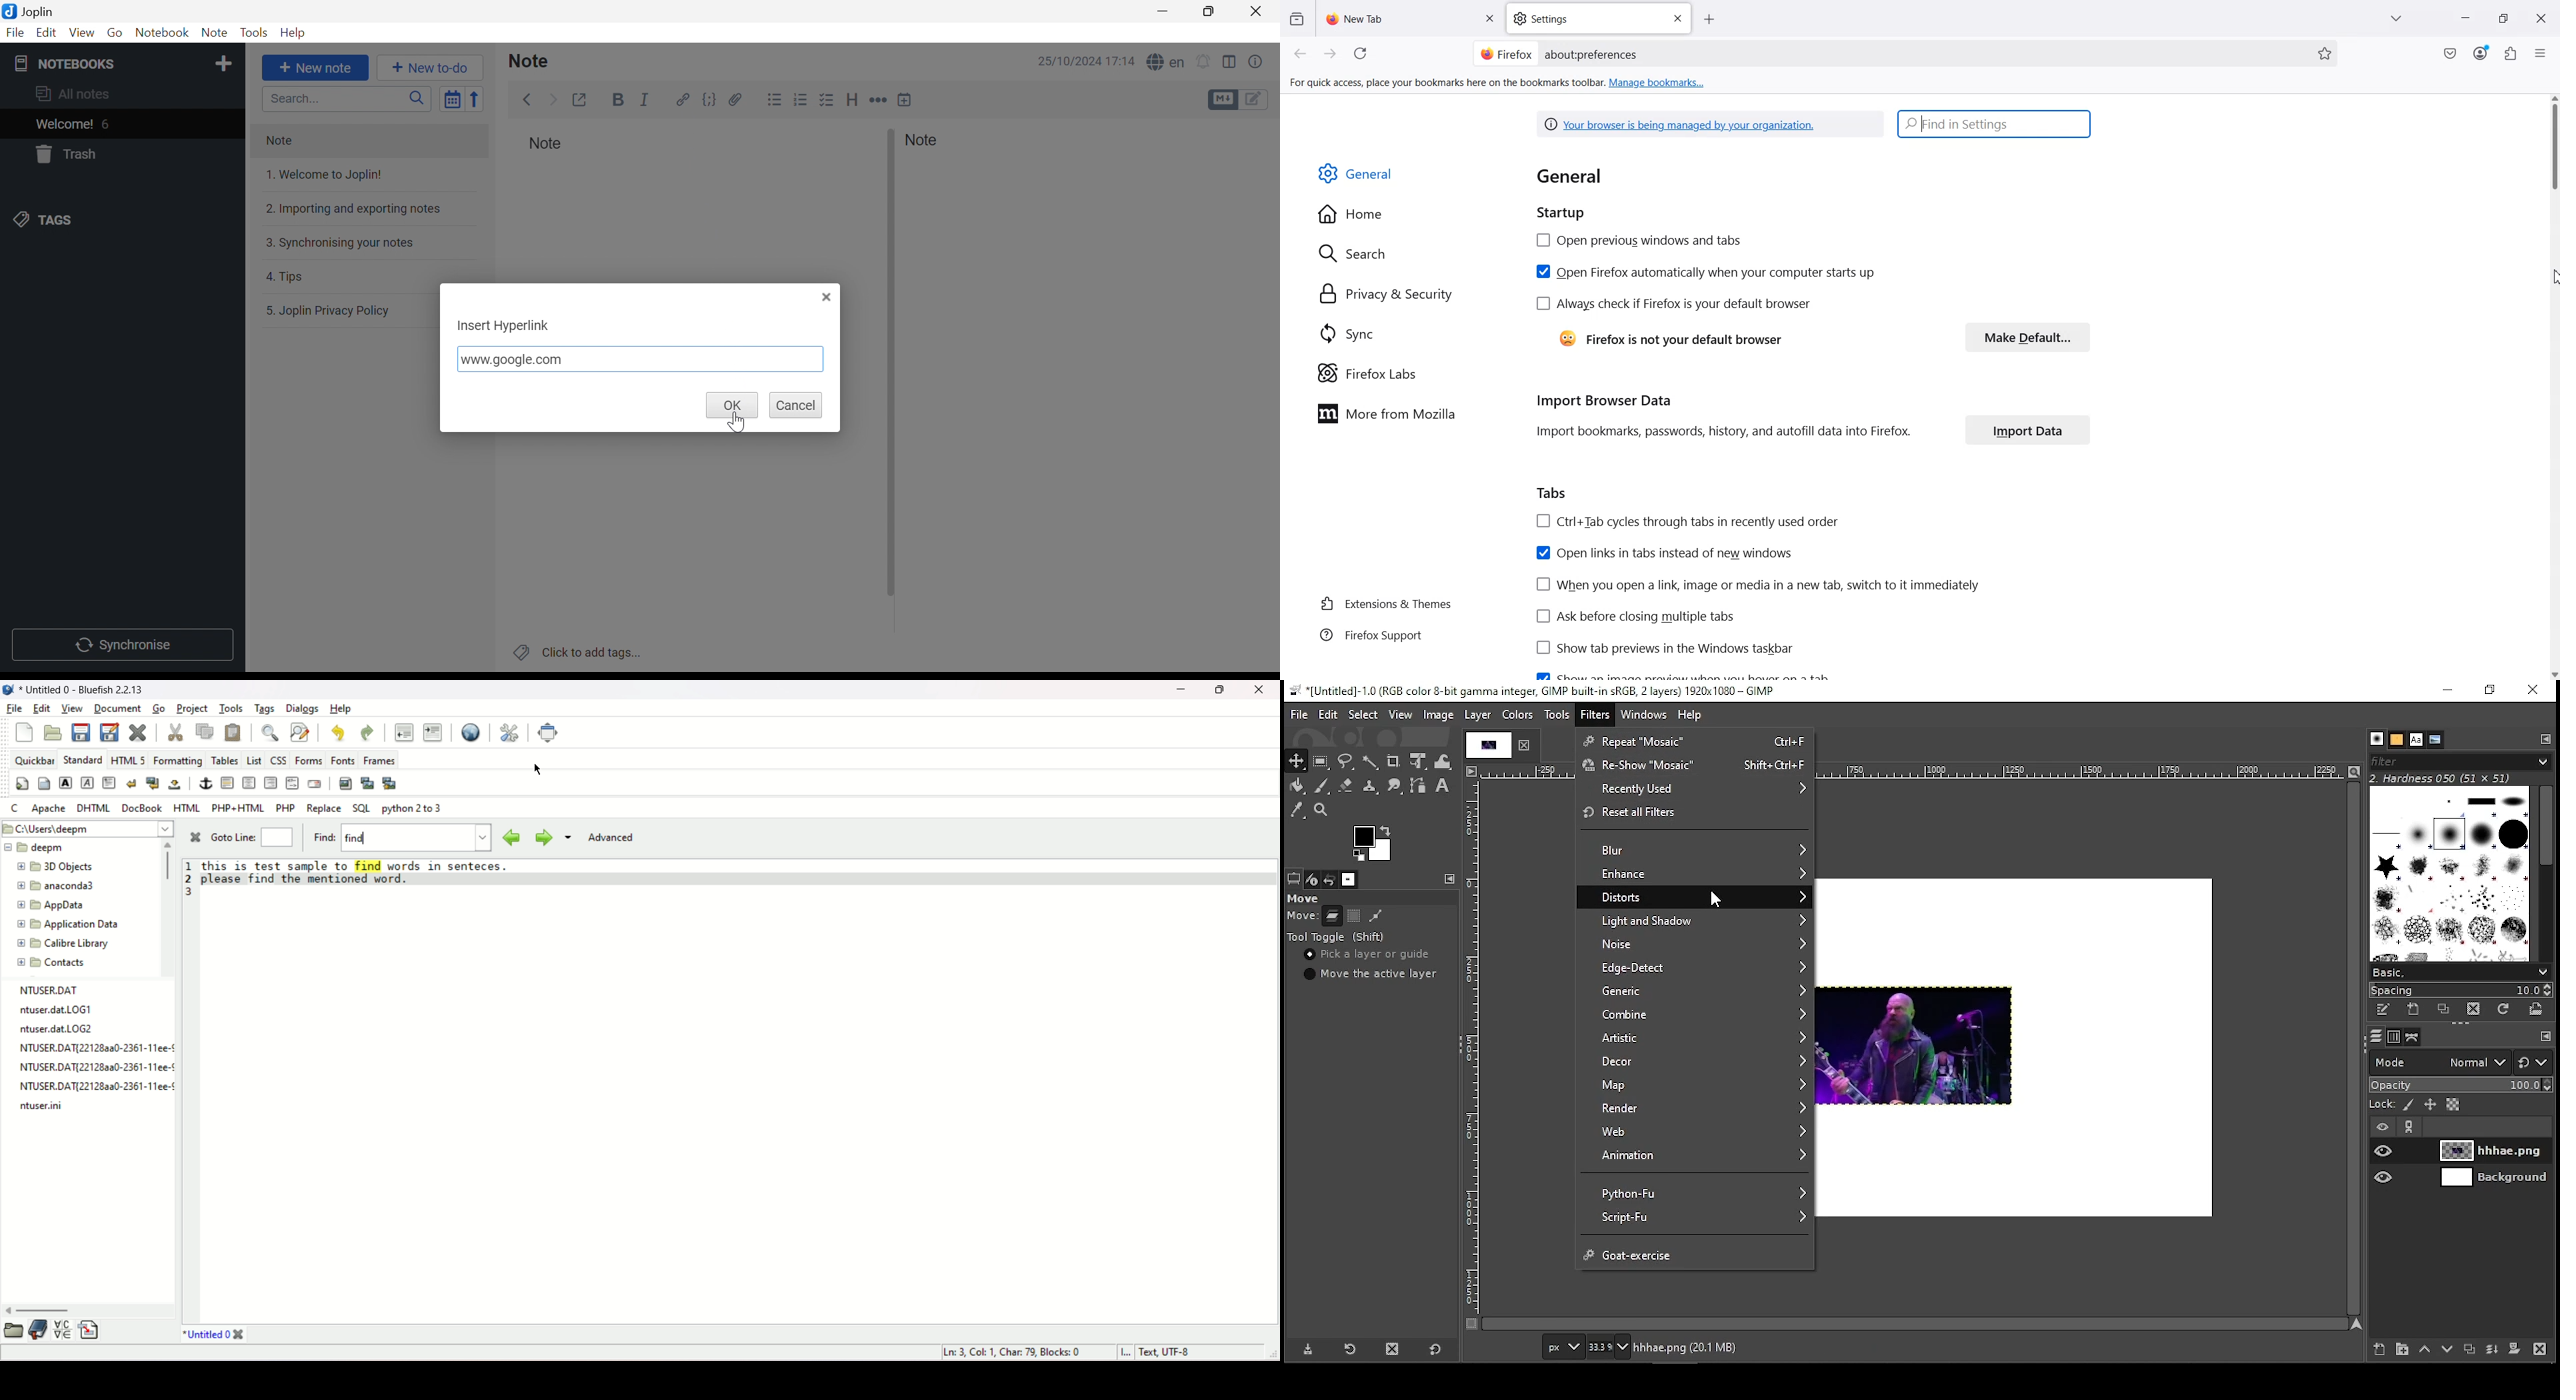 The image size is (2576, 1400). I want to click on save current file, so click(81, 732).